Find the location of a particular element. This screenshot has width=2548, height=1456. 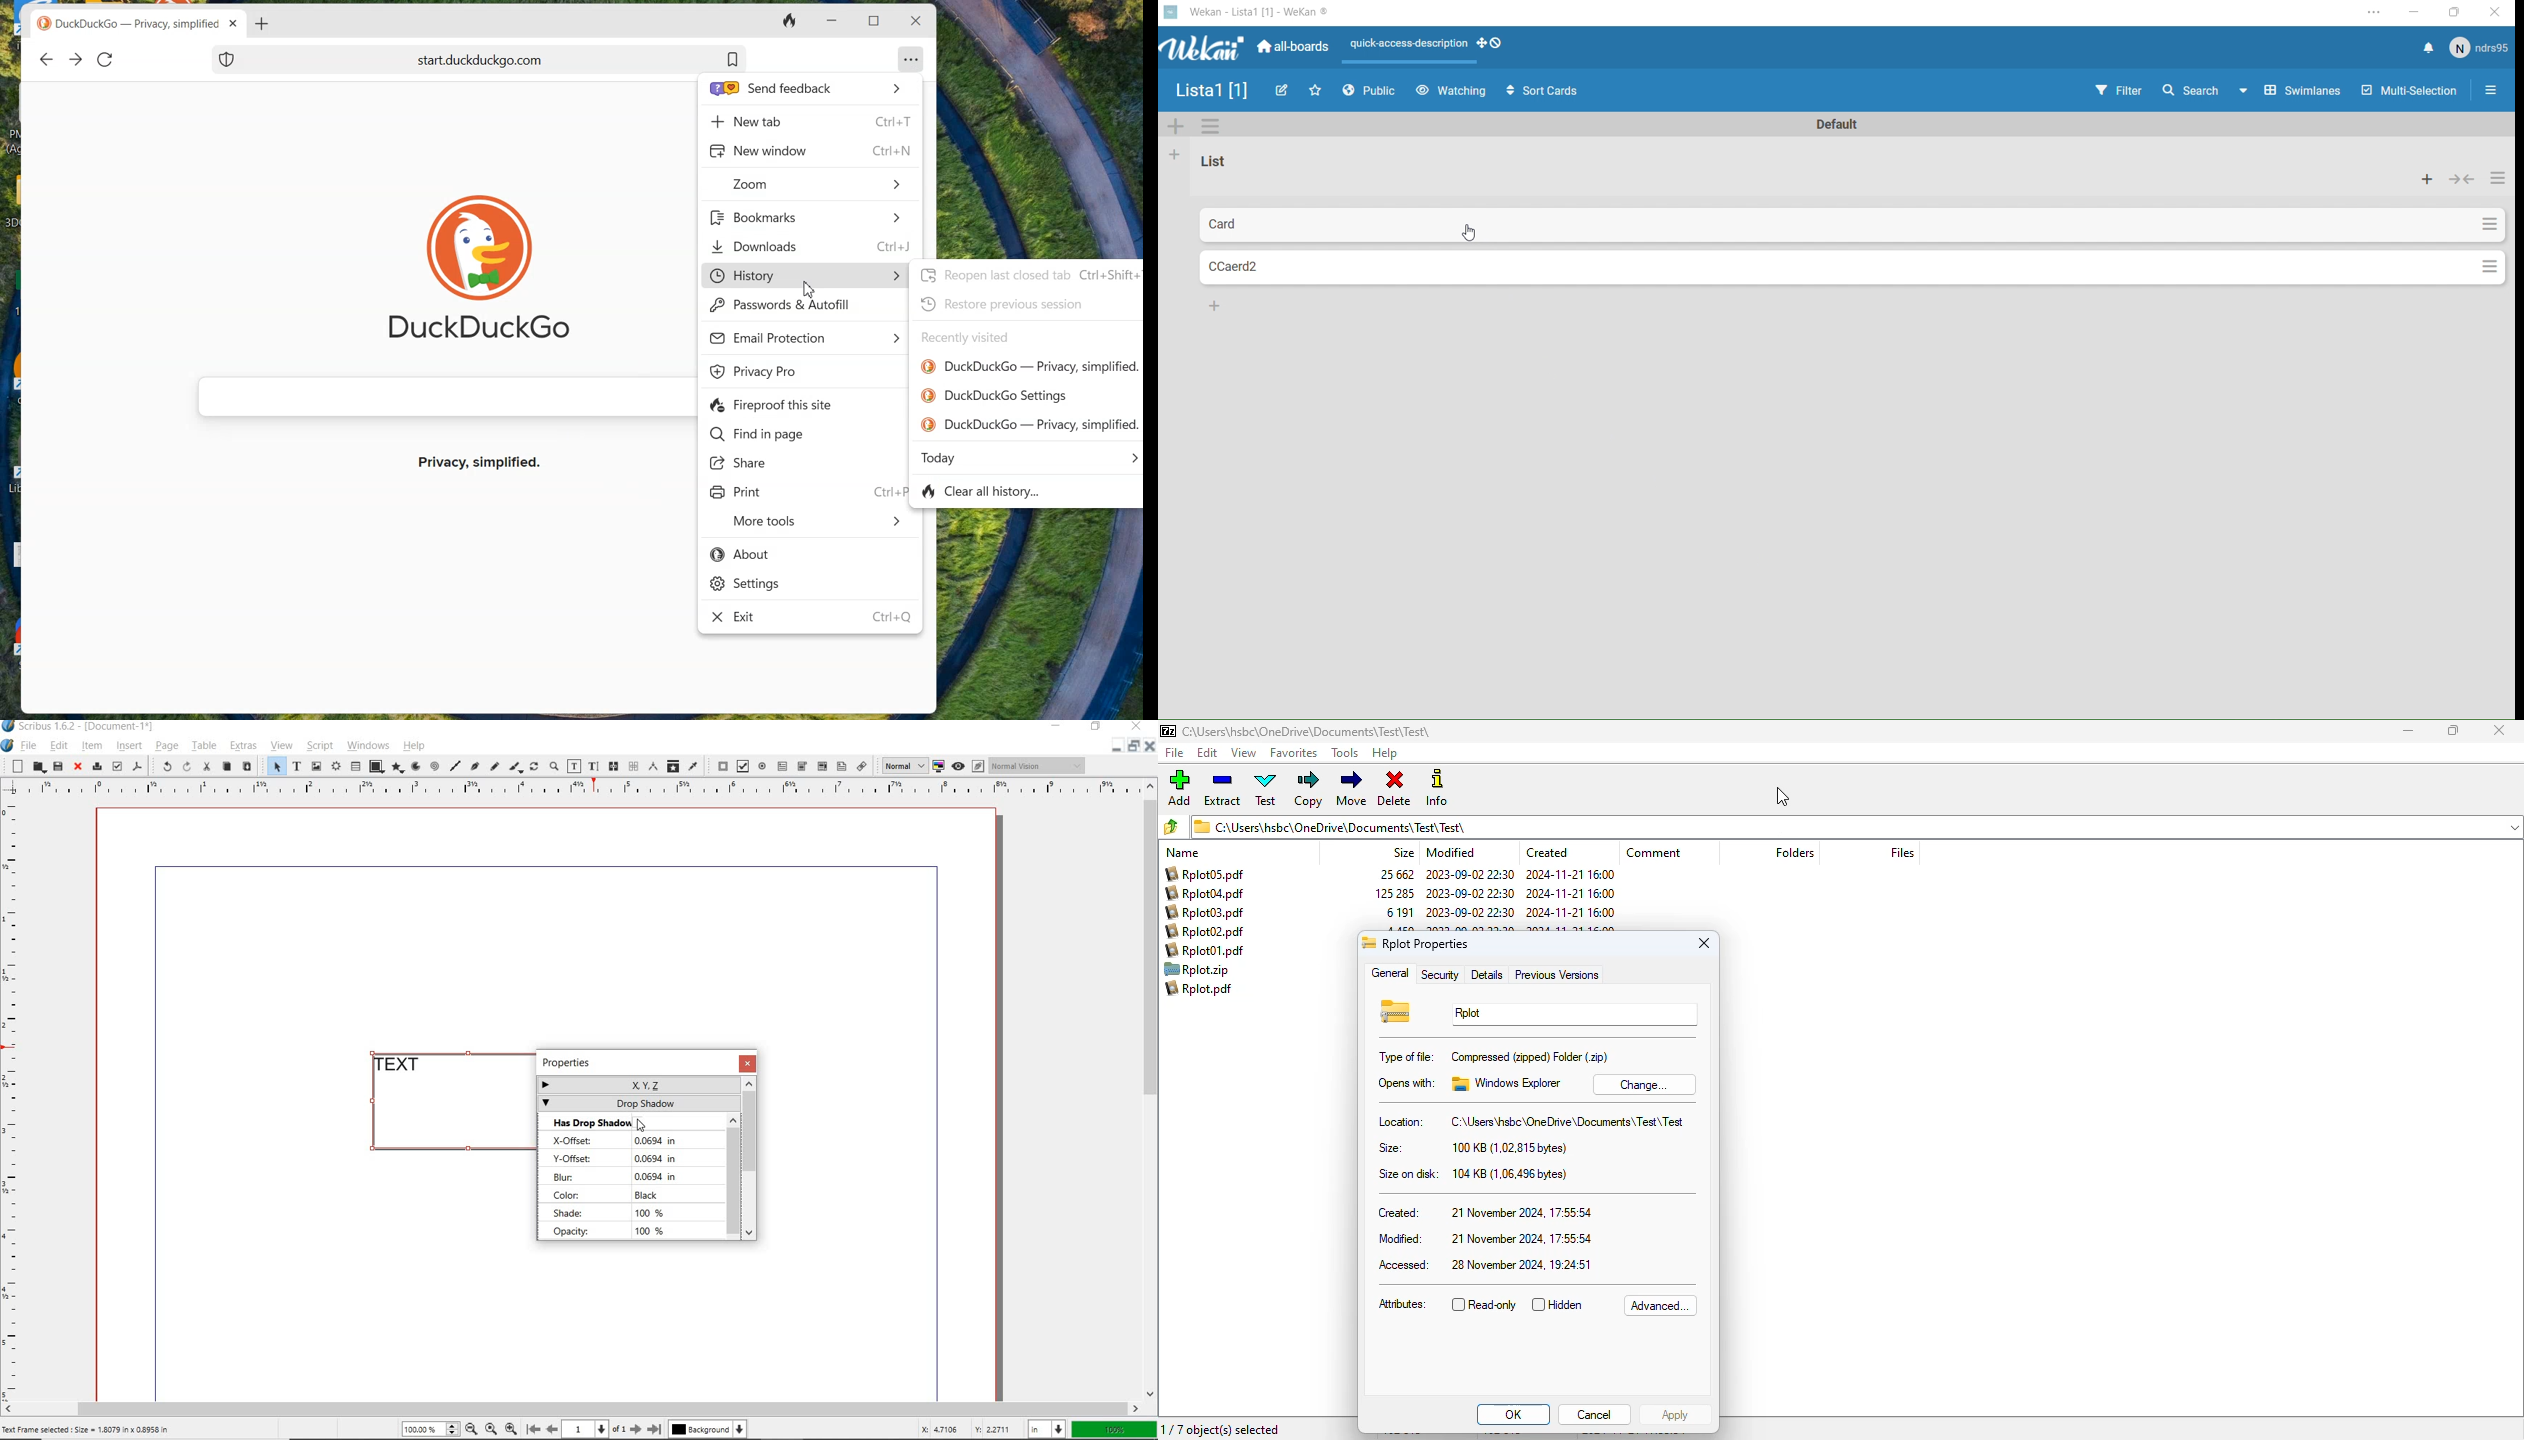

Card is located at coordinates (1828, 226).